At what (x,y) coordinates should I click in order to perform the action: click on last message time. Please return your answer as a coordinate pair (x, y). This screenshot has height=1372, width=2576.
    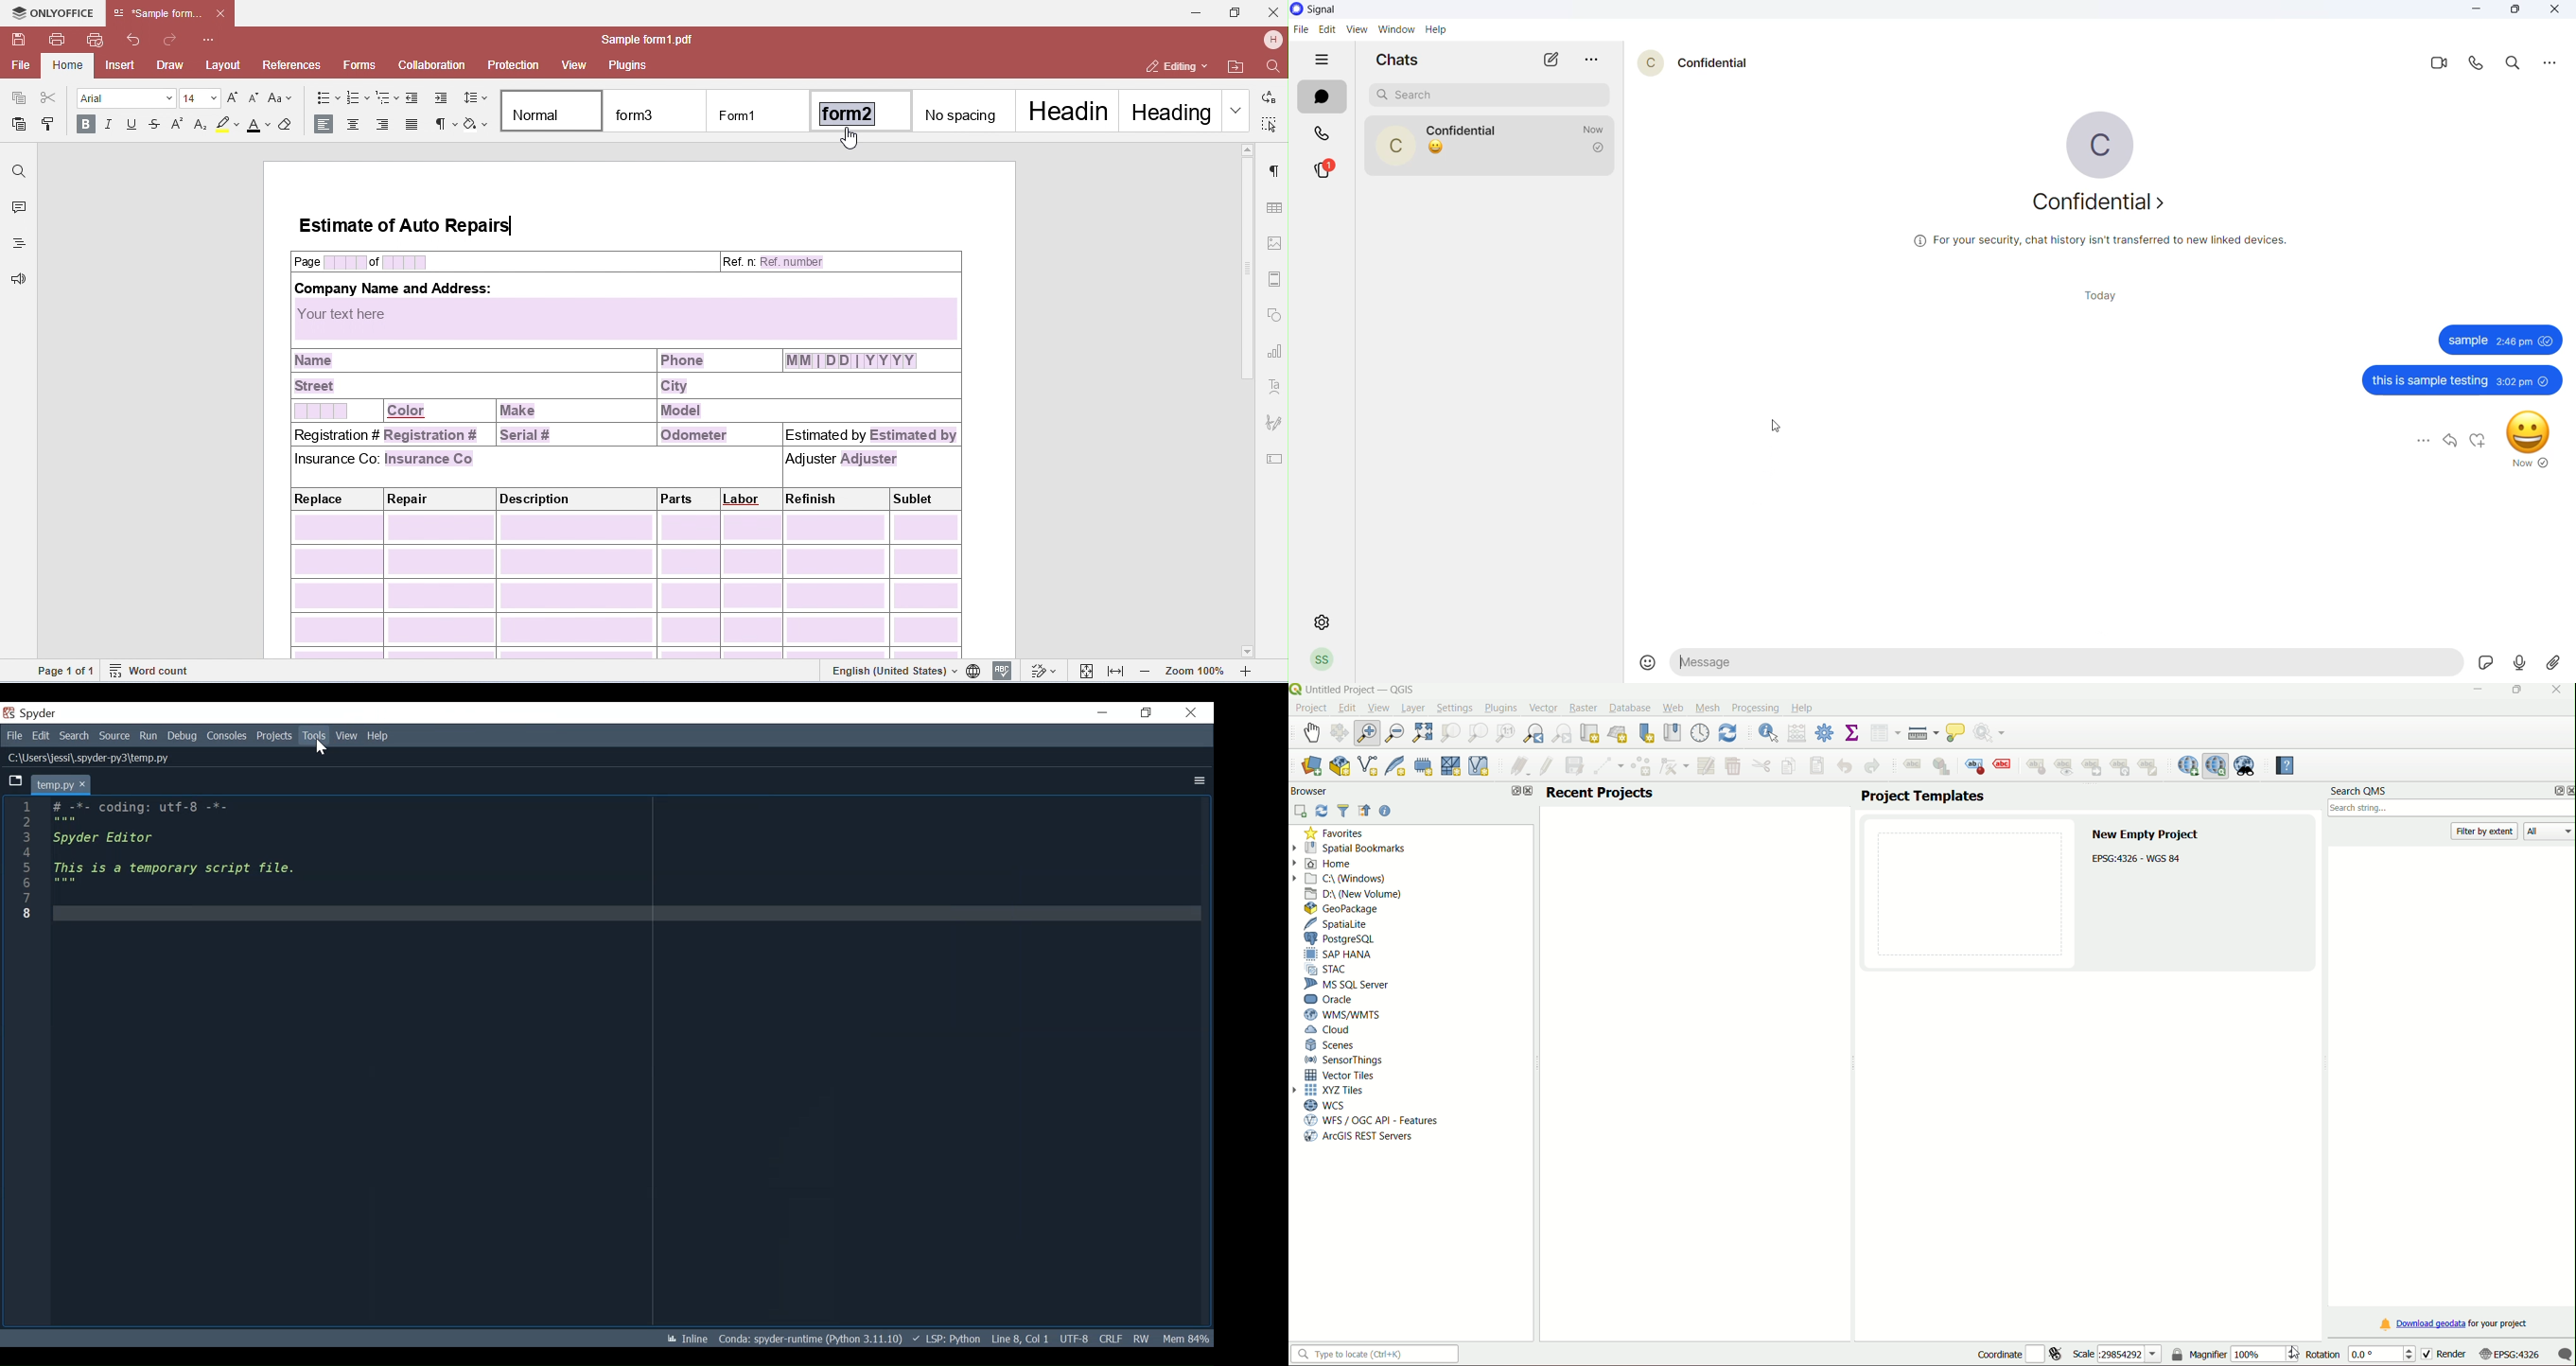
    Looking at the image, I should click on (1587, 128).